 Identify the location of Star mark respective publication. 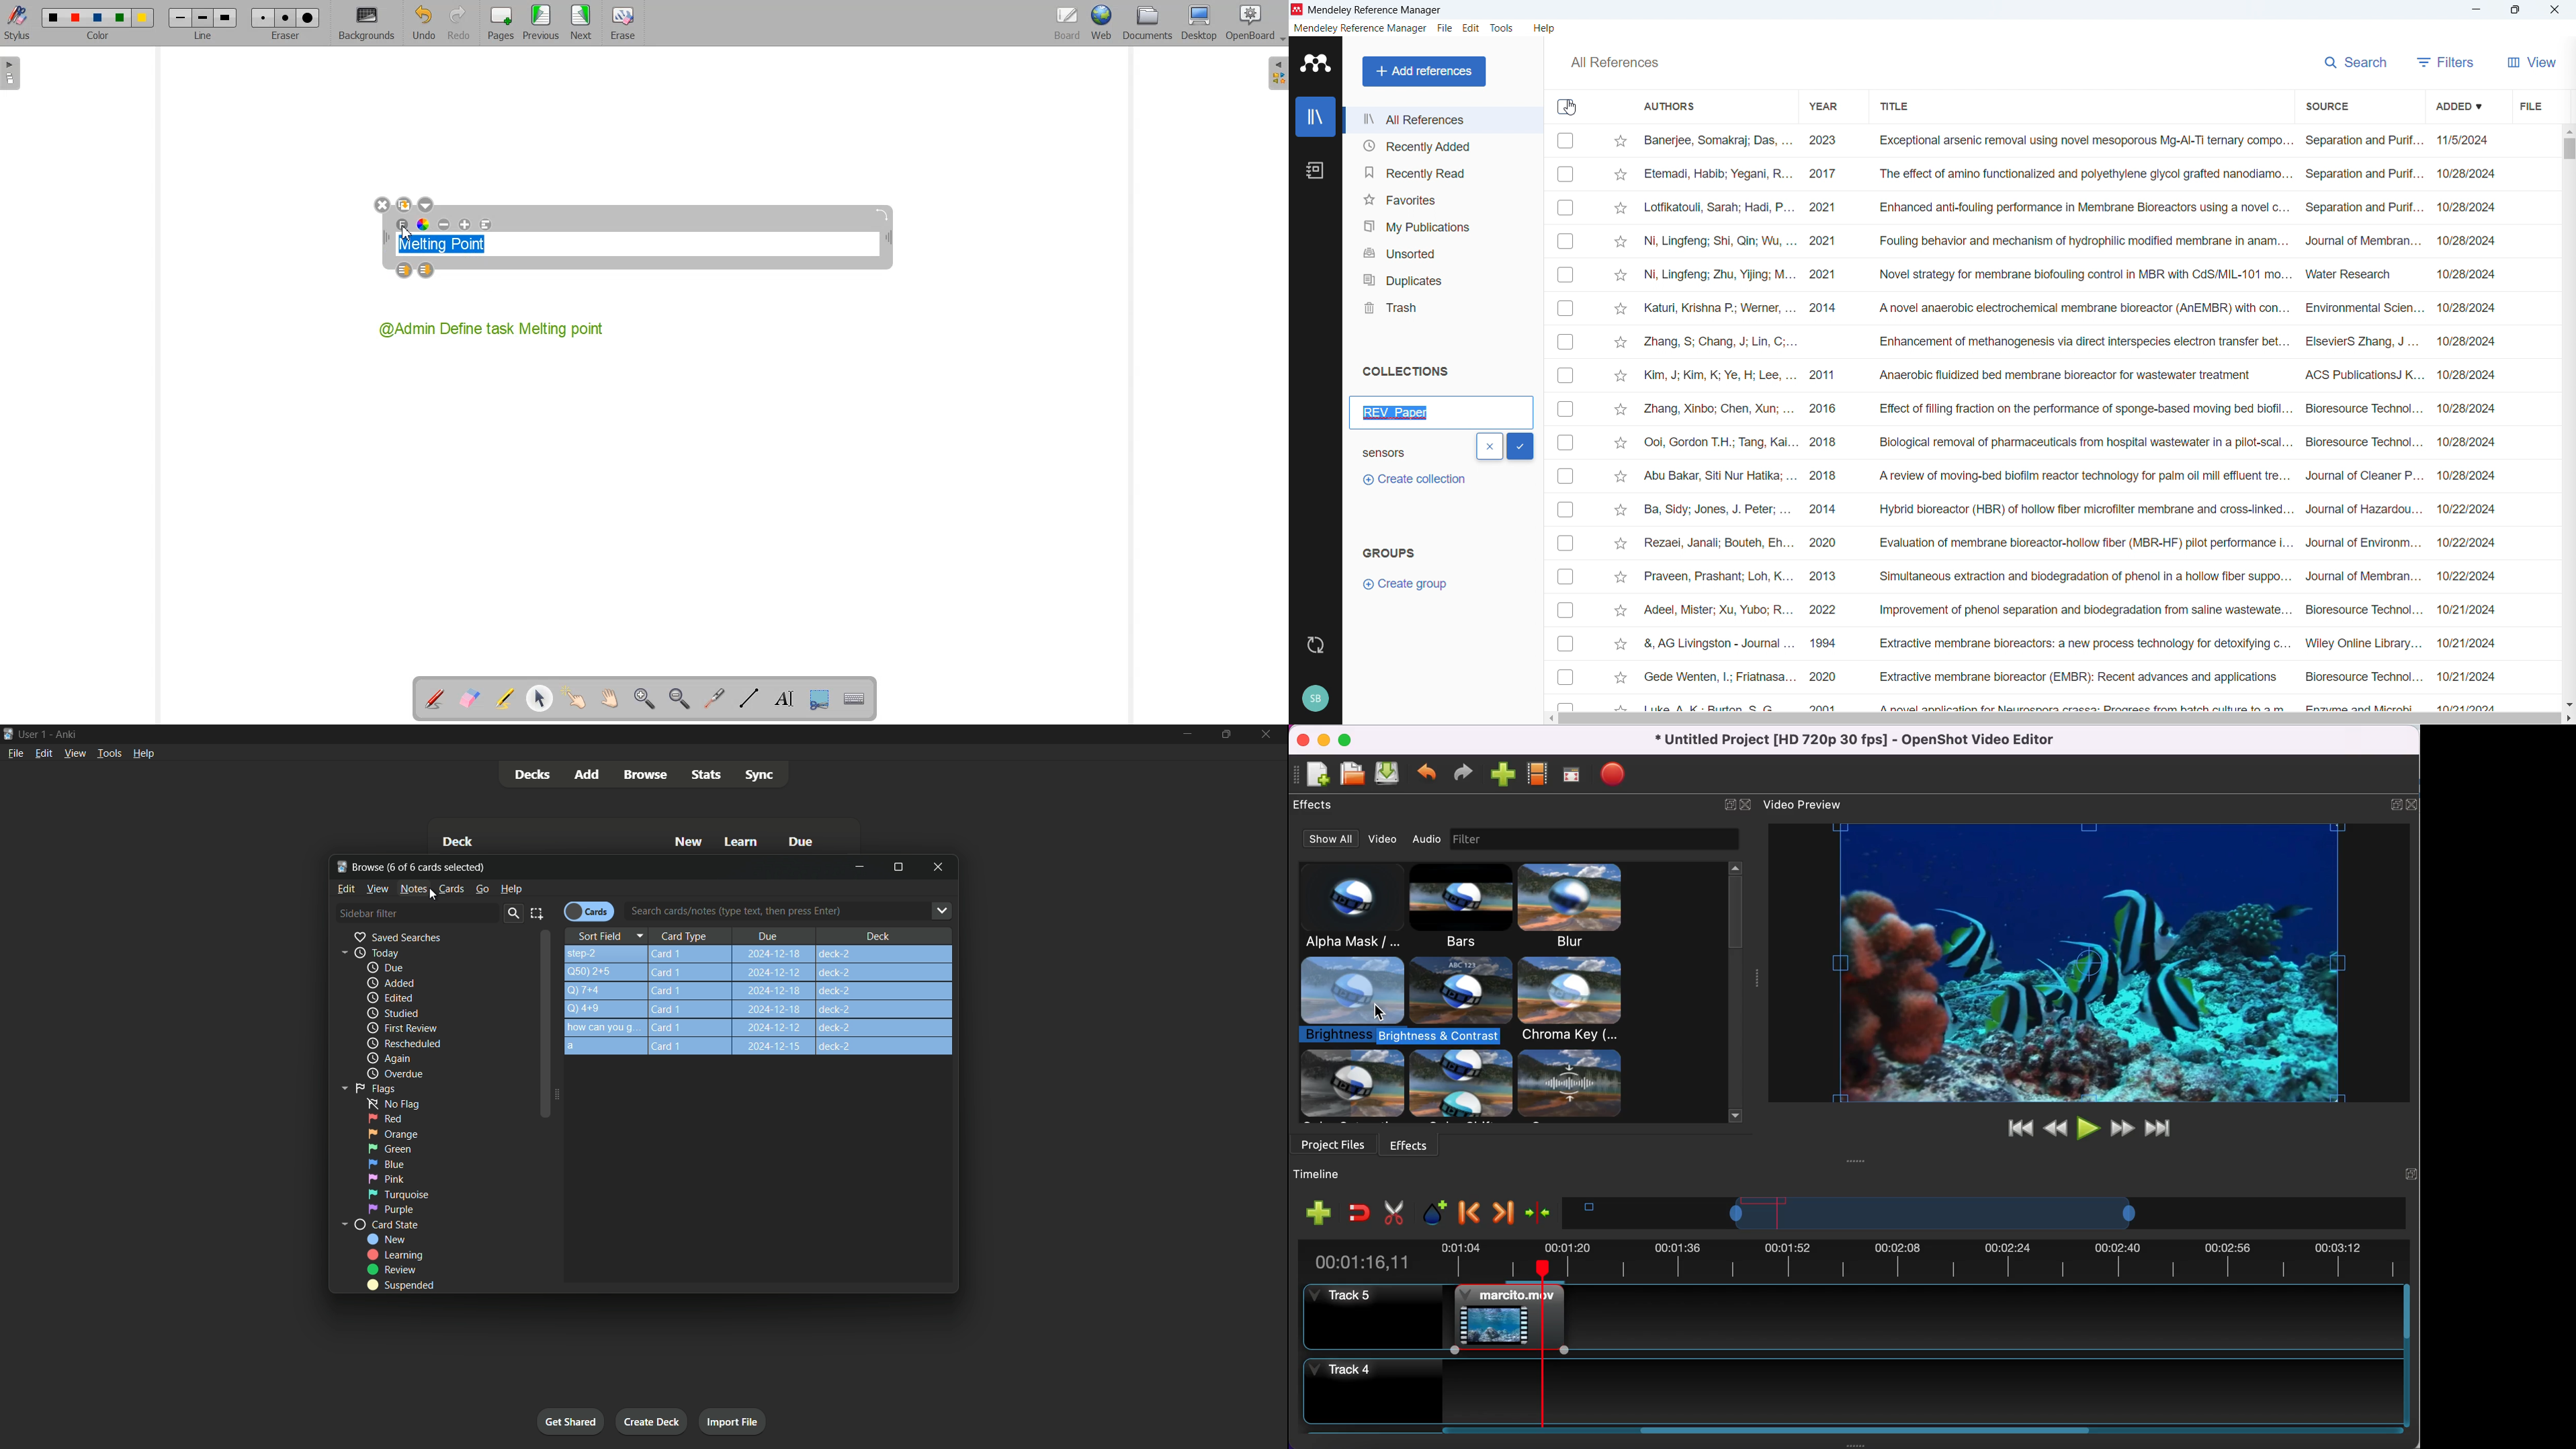
(1620, 577).